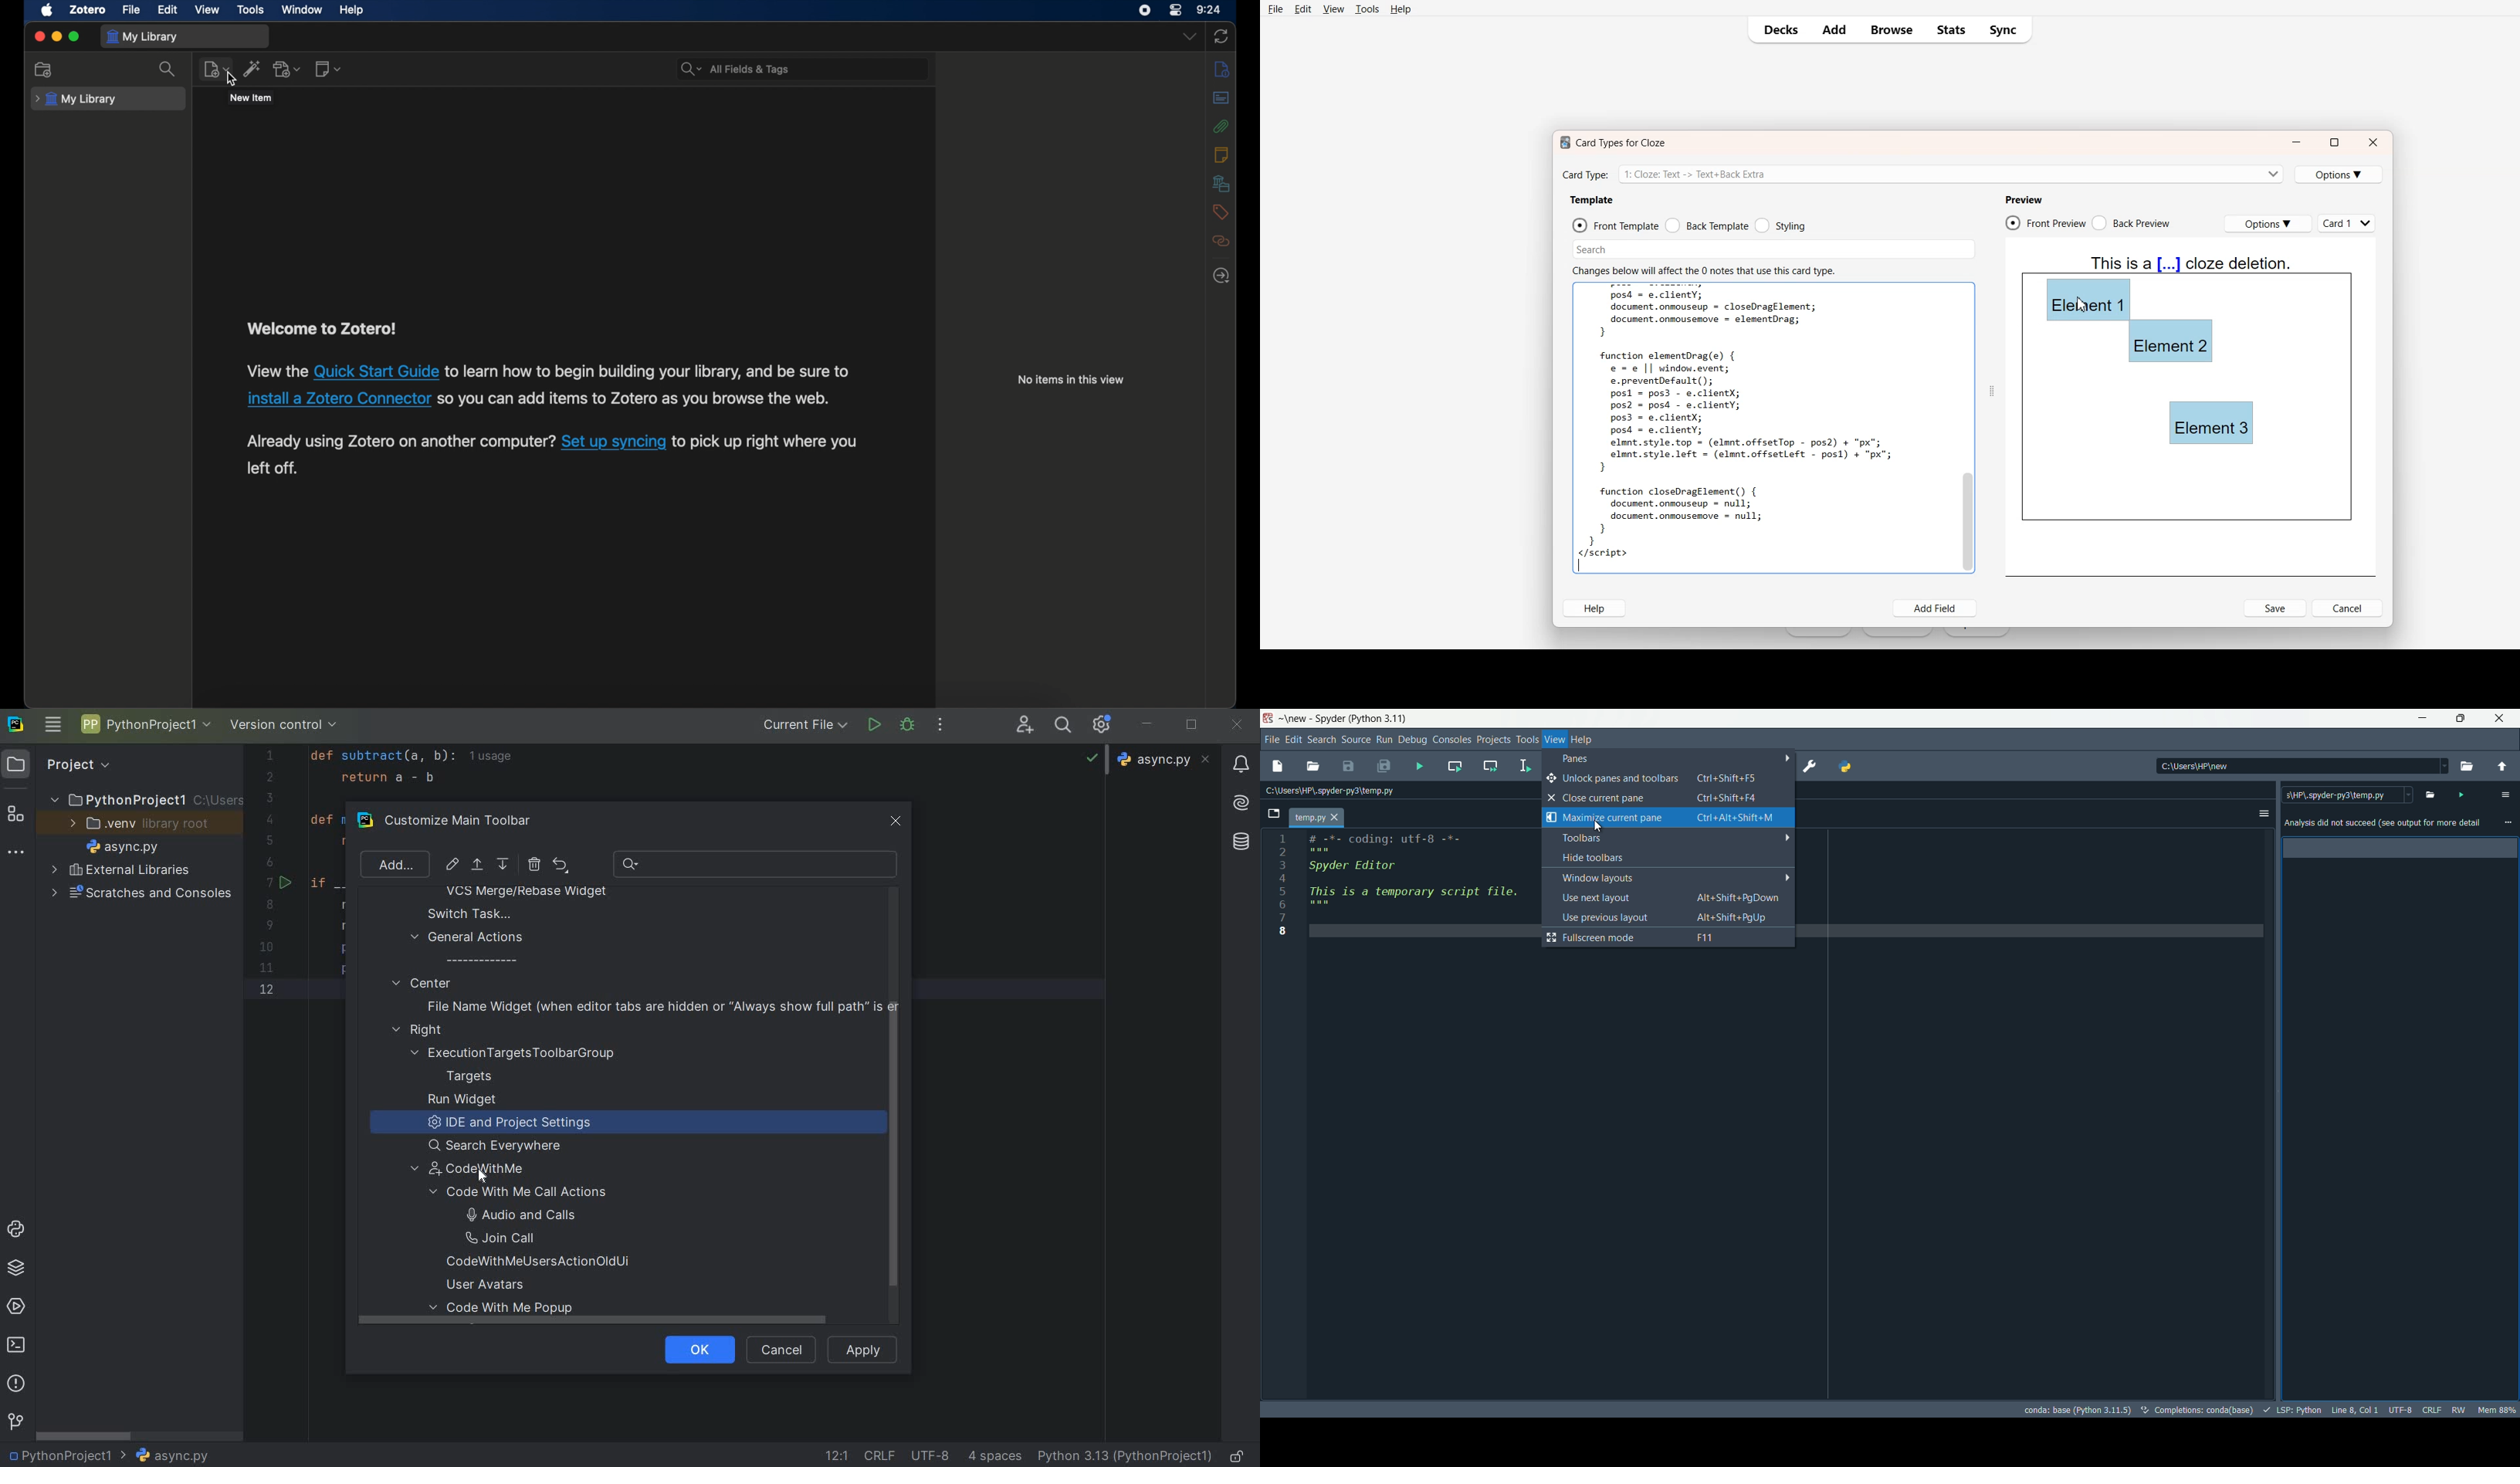 The width and height of the screenshot is (2520, 1484). Describe the element at coordinates (143, 37) in the screenshot. I see `my library` at that location.